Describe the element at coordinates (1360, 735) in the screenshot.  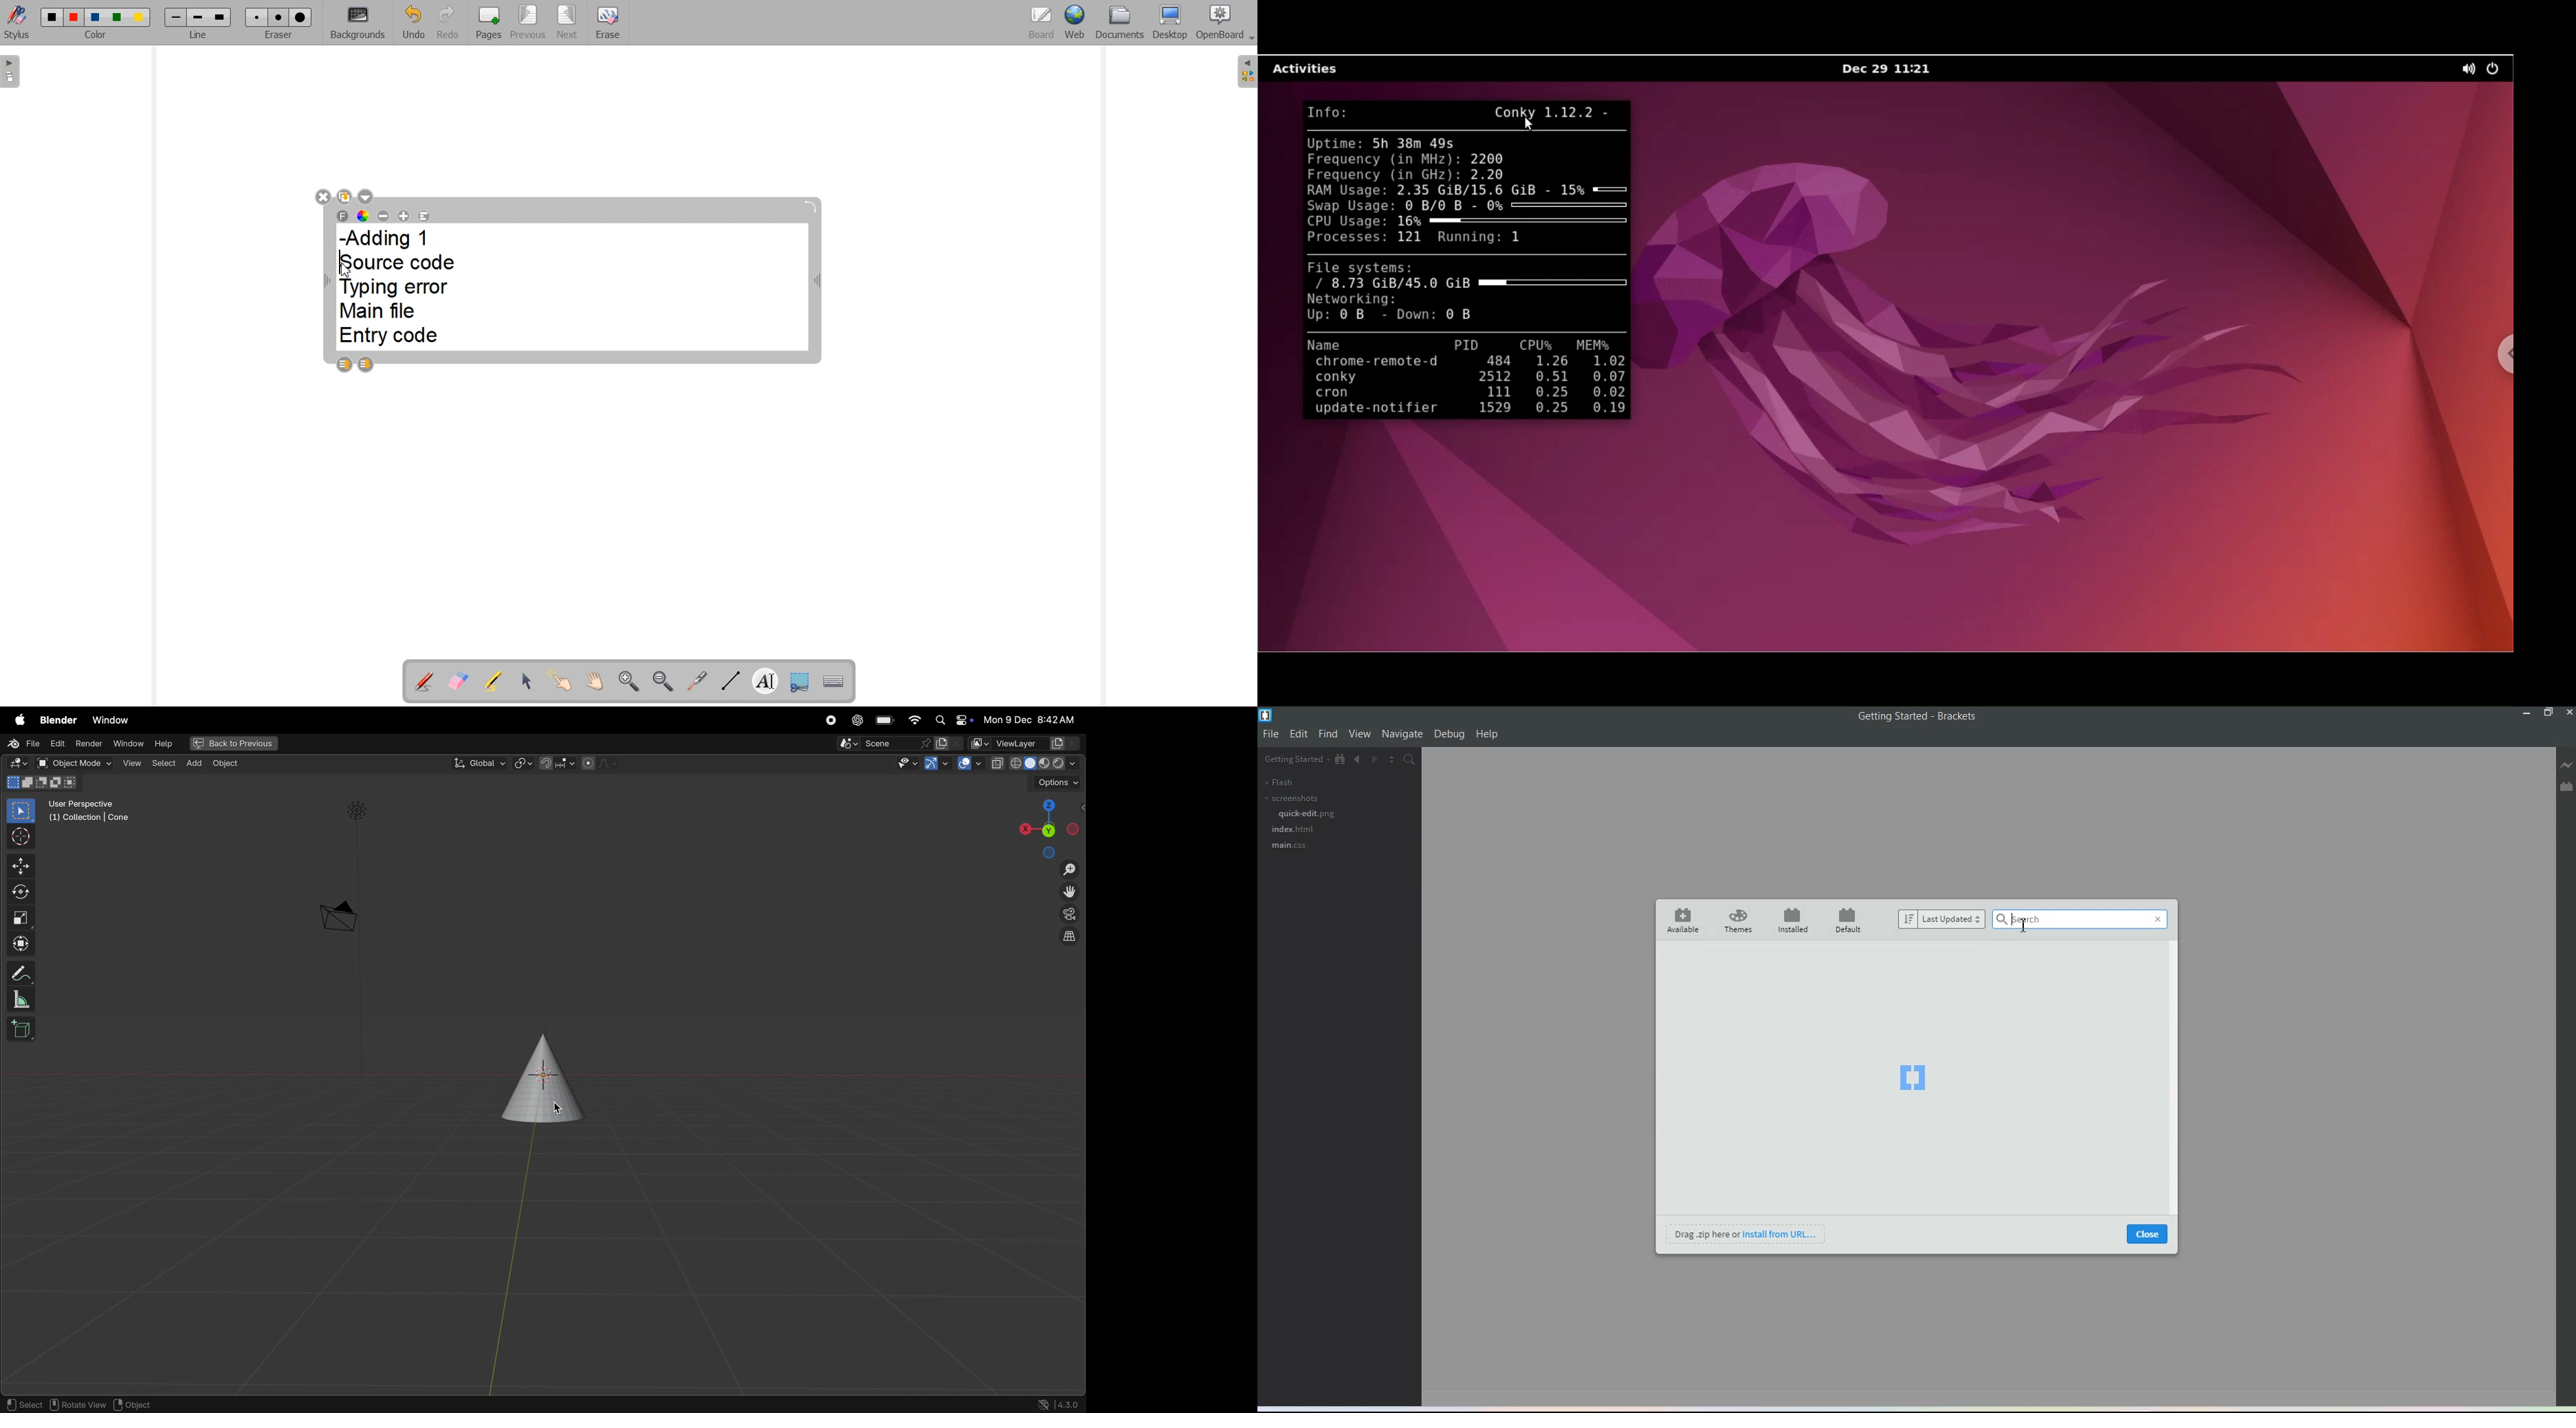
I see `View` at that location.